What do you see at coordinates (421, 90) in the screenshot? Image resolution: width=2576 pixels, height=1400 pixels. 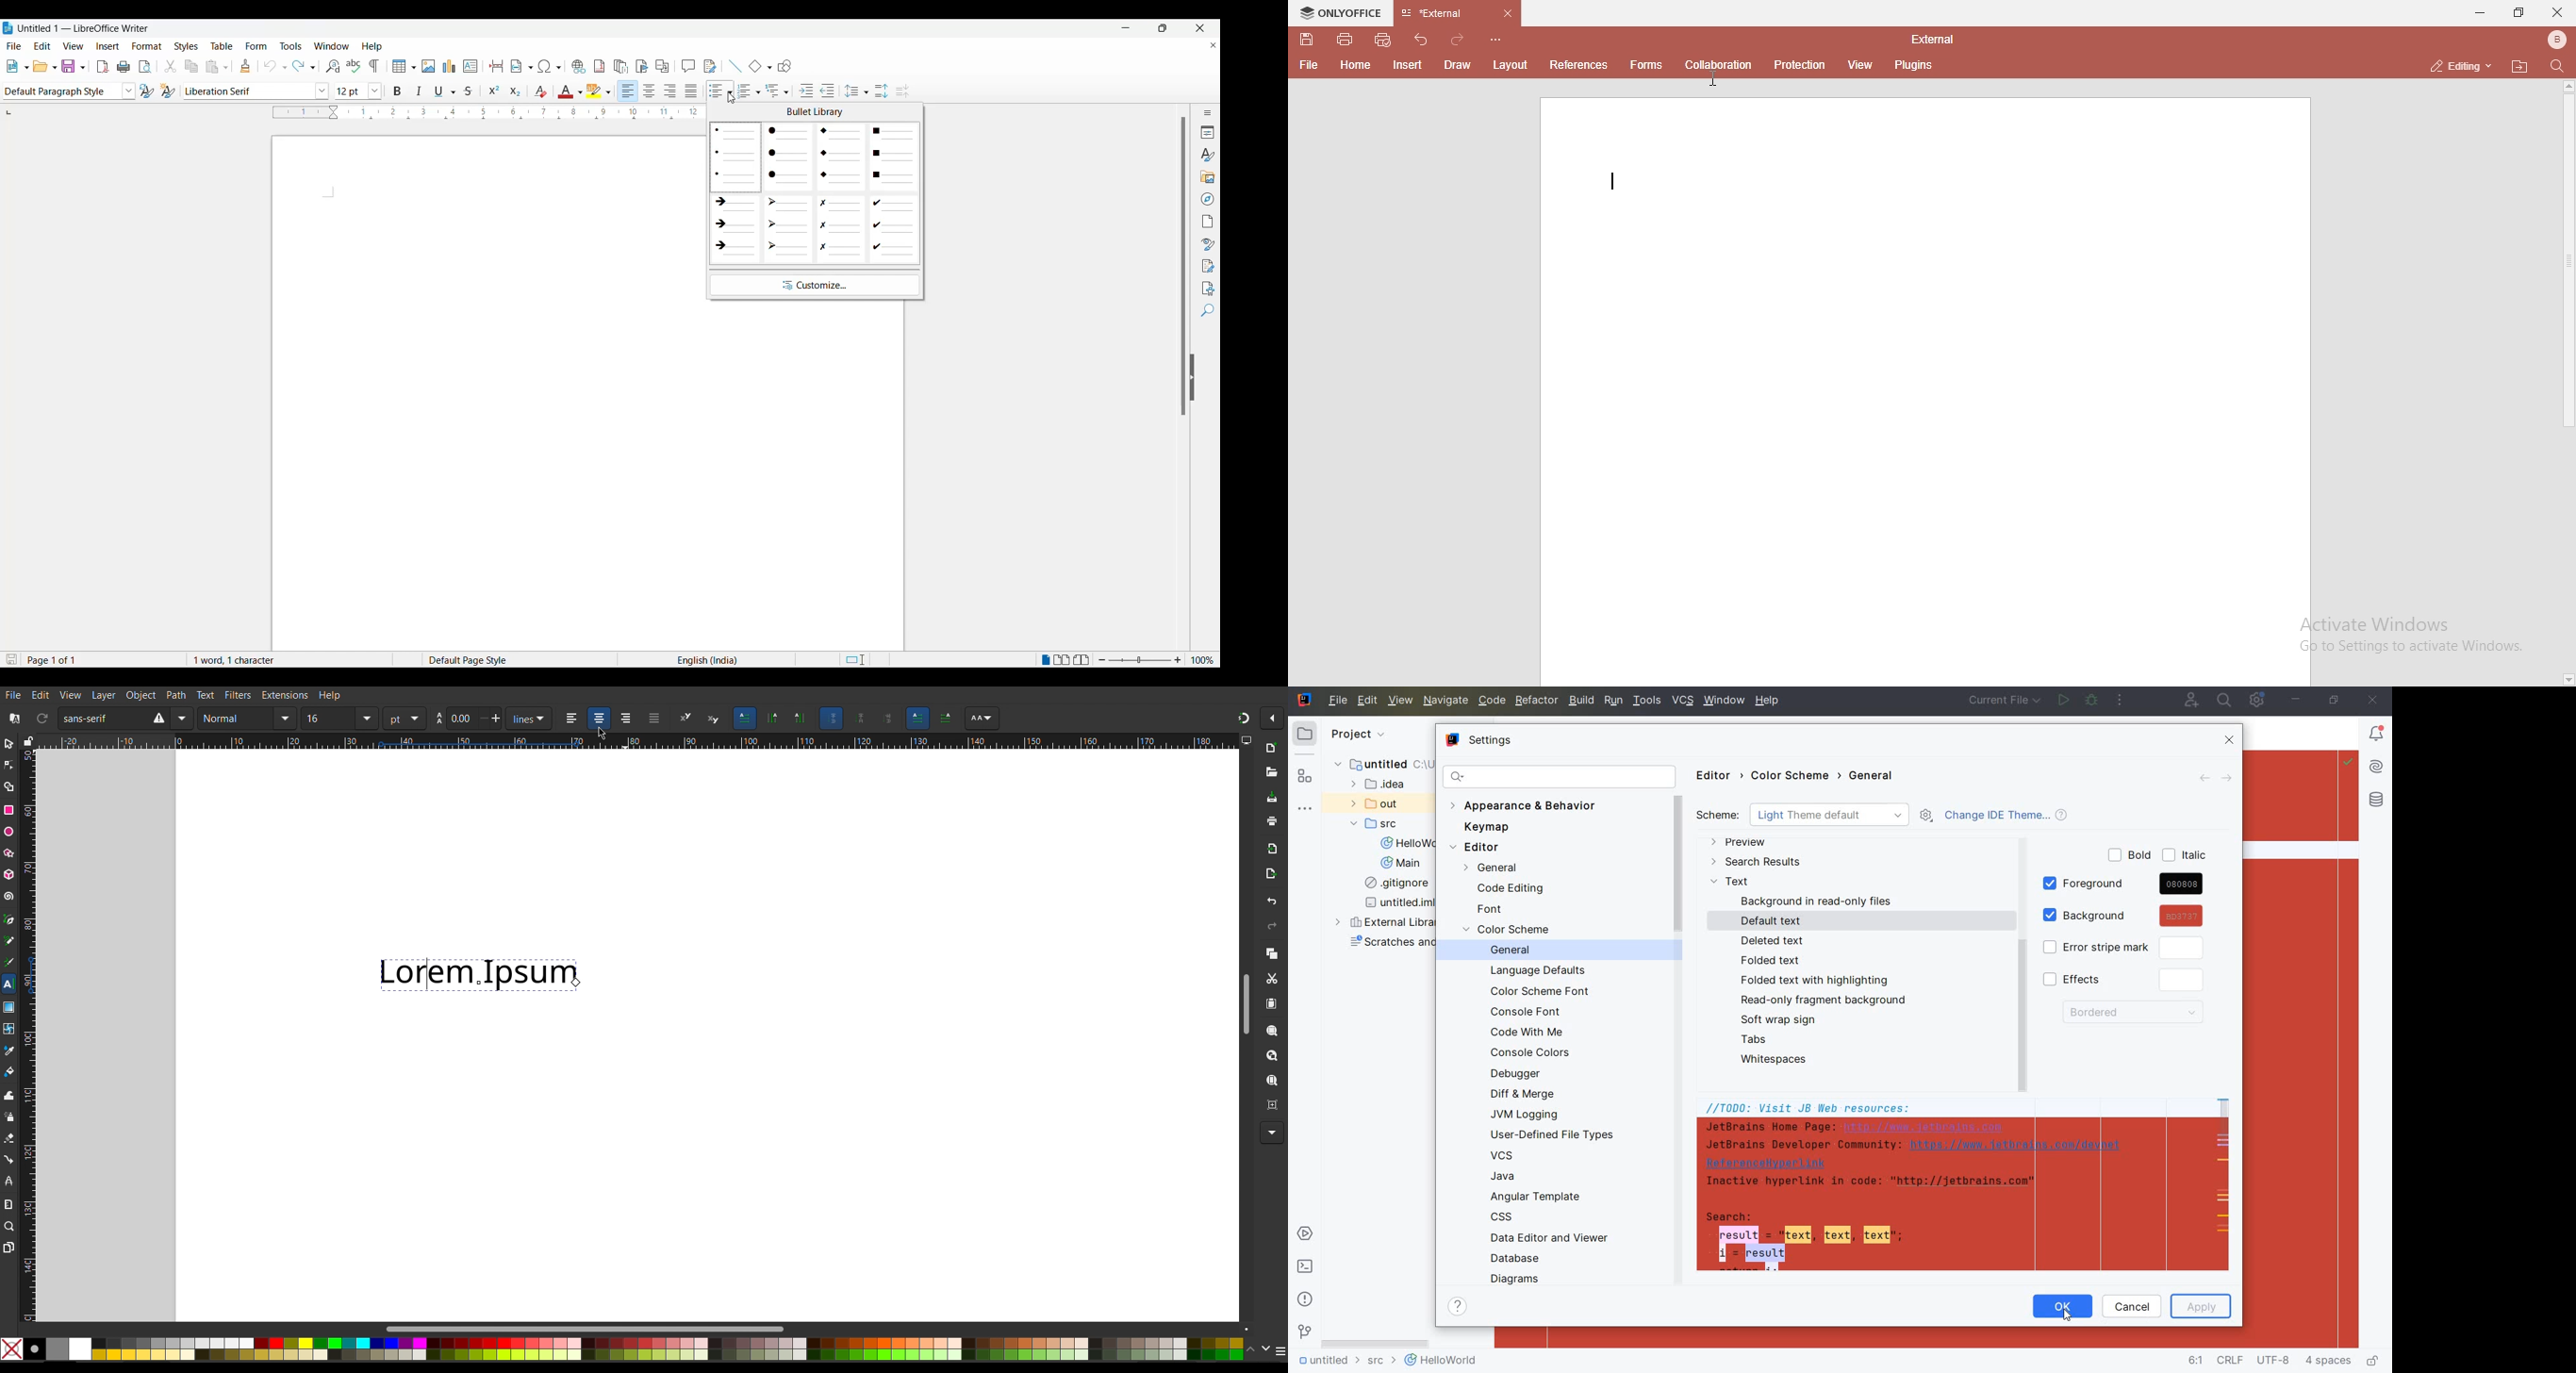 I see `italic` at bounding box center [421, 90].